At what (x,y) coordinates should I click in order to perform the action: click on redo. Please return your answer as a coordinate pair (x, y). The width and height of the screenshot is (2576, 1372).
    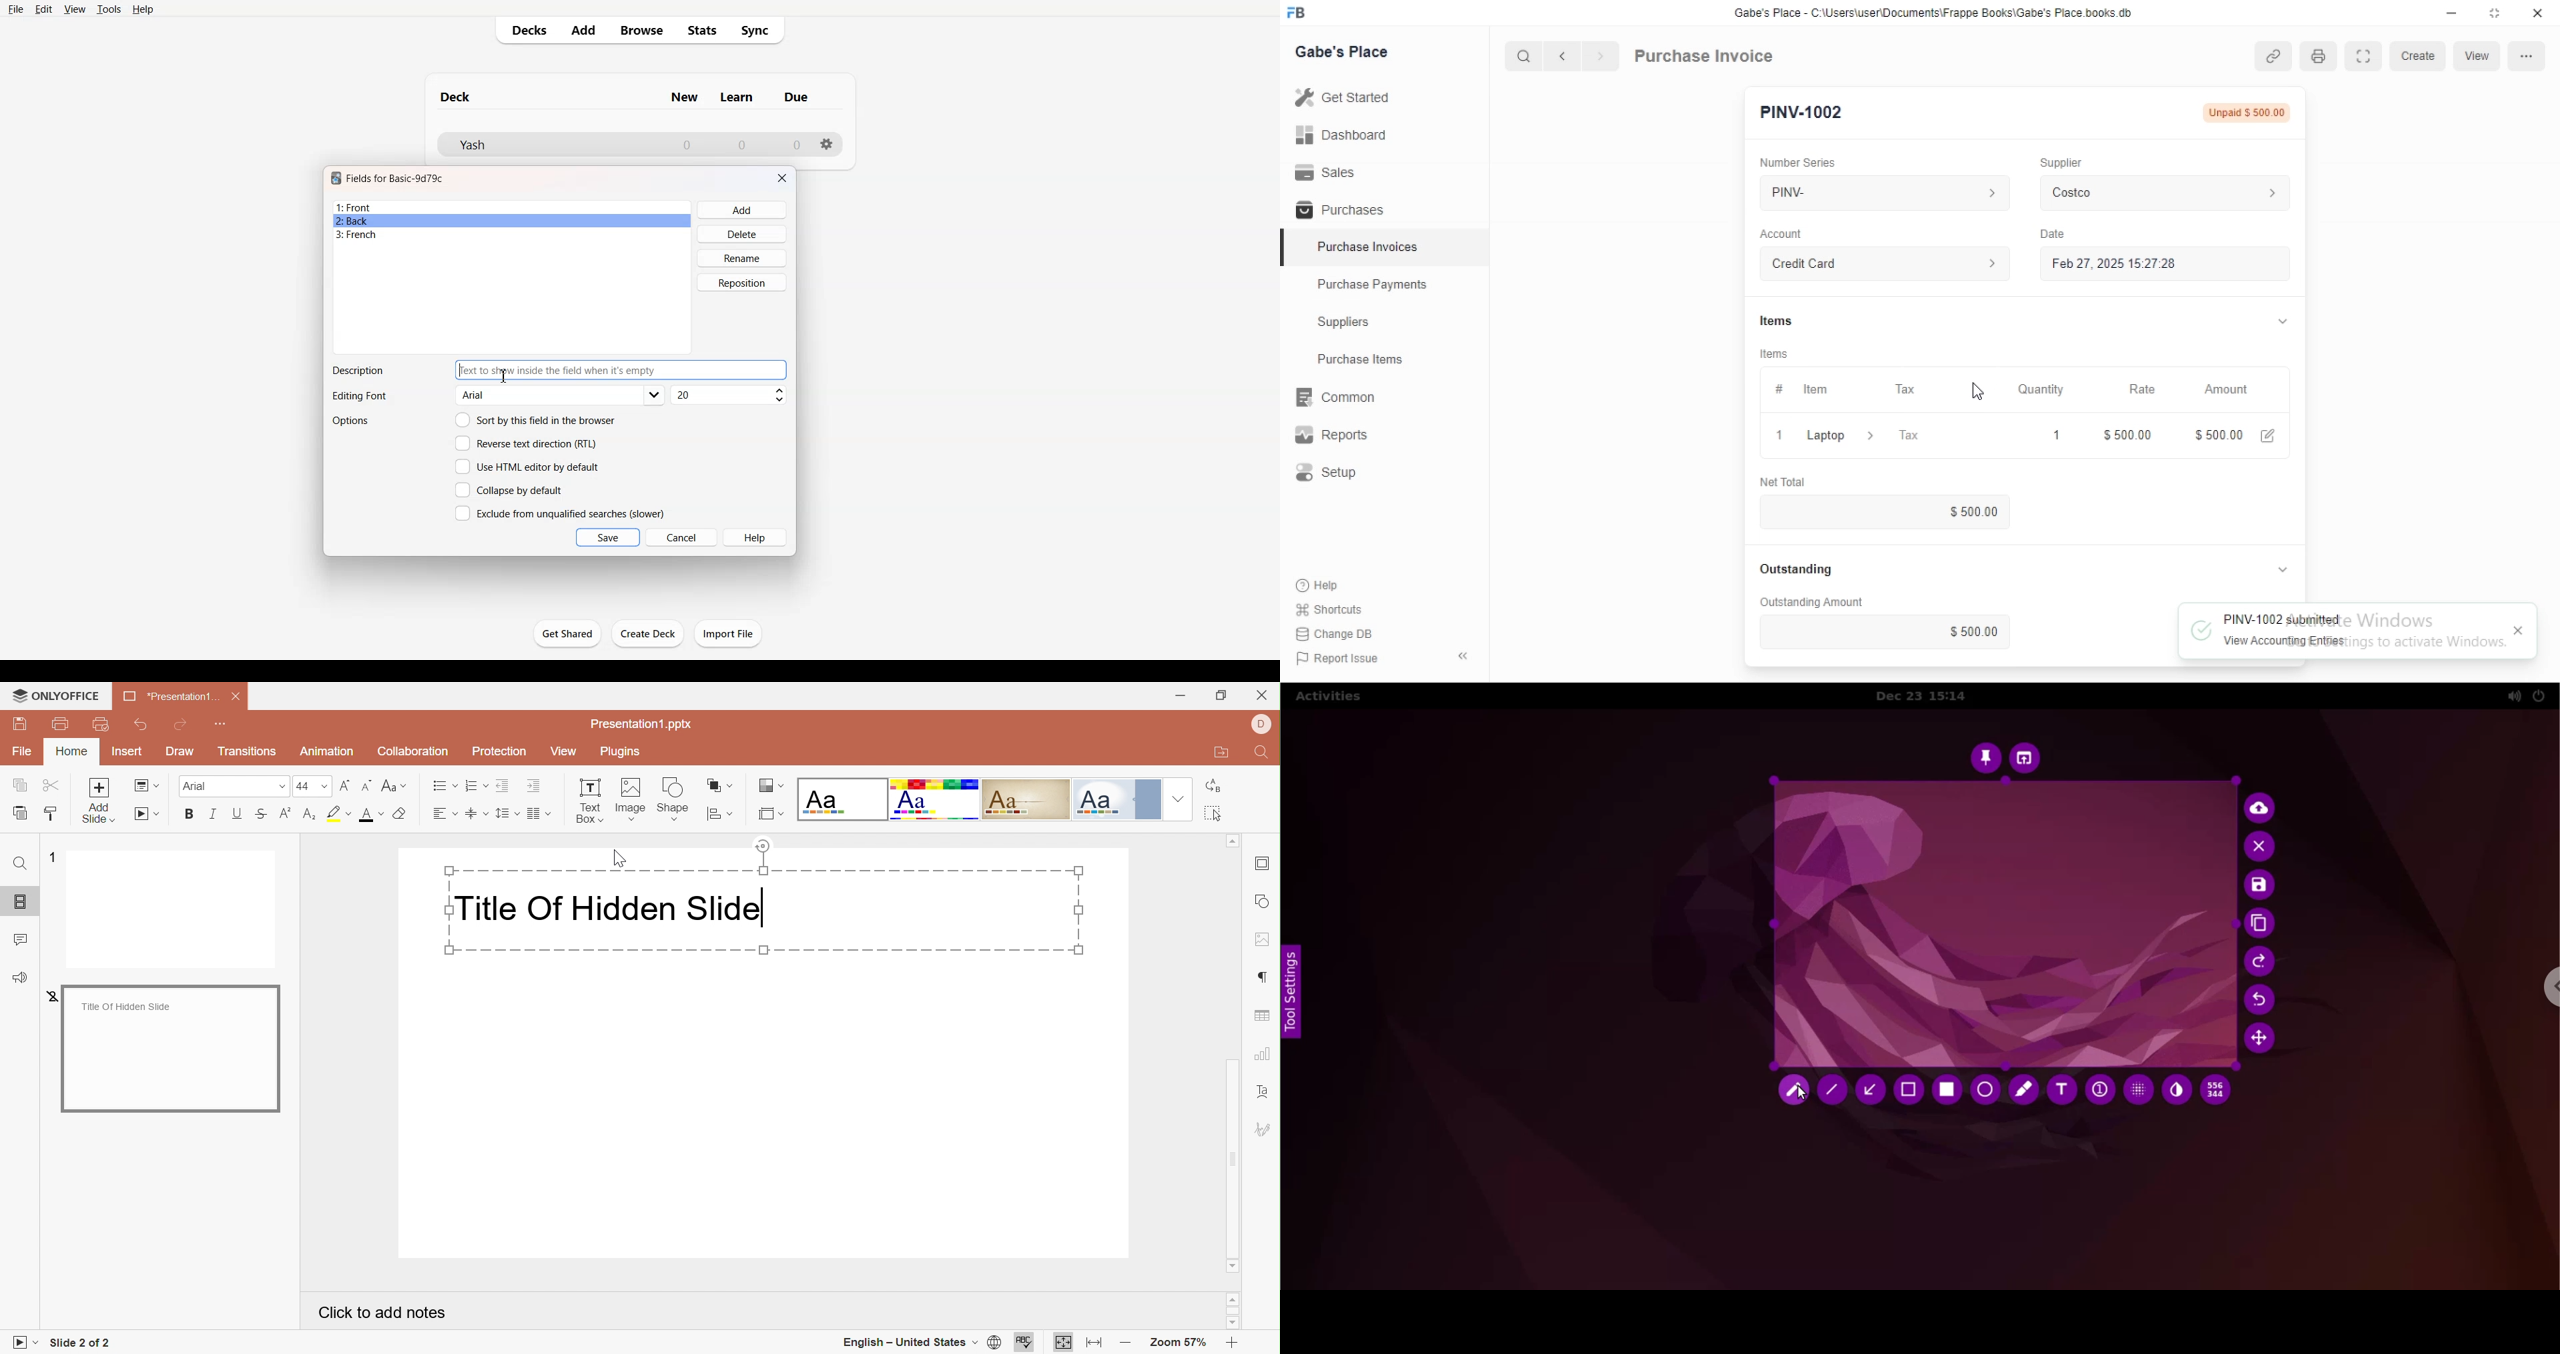
    Looking at the image, I should click on (2261, 964).